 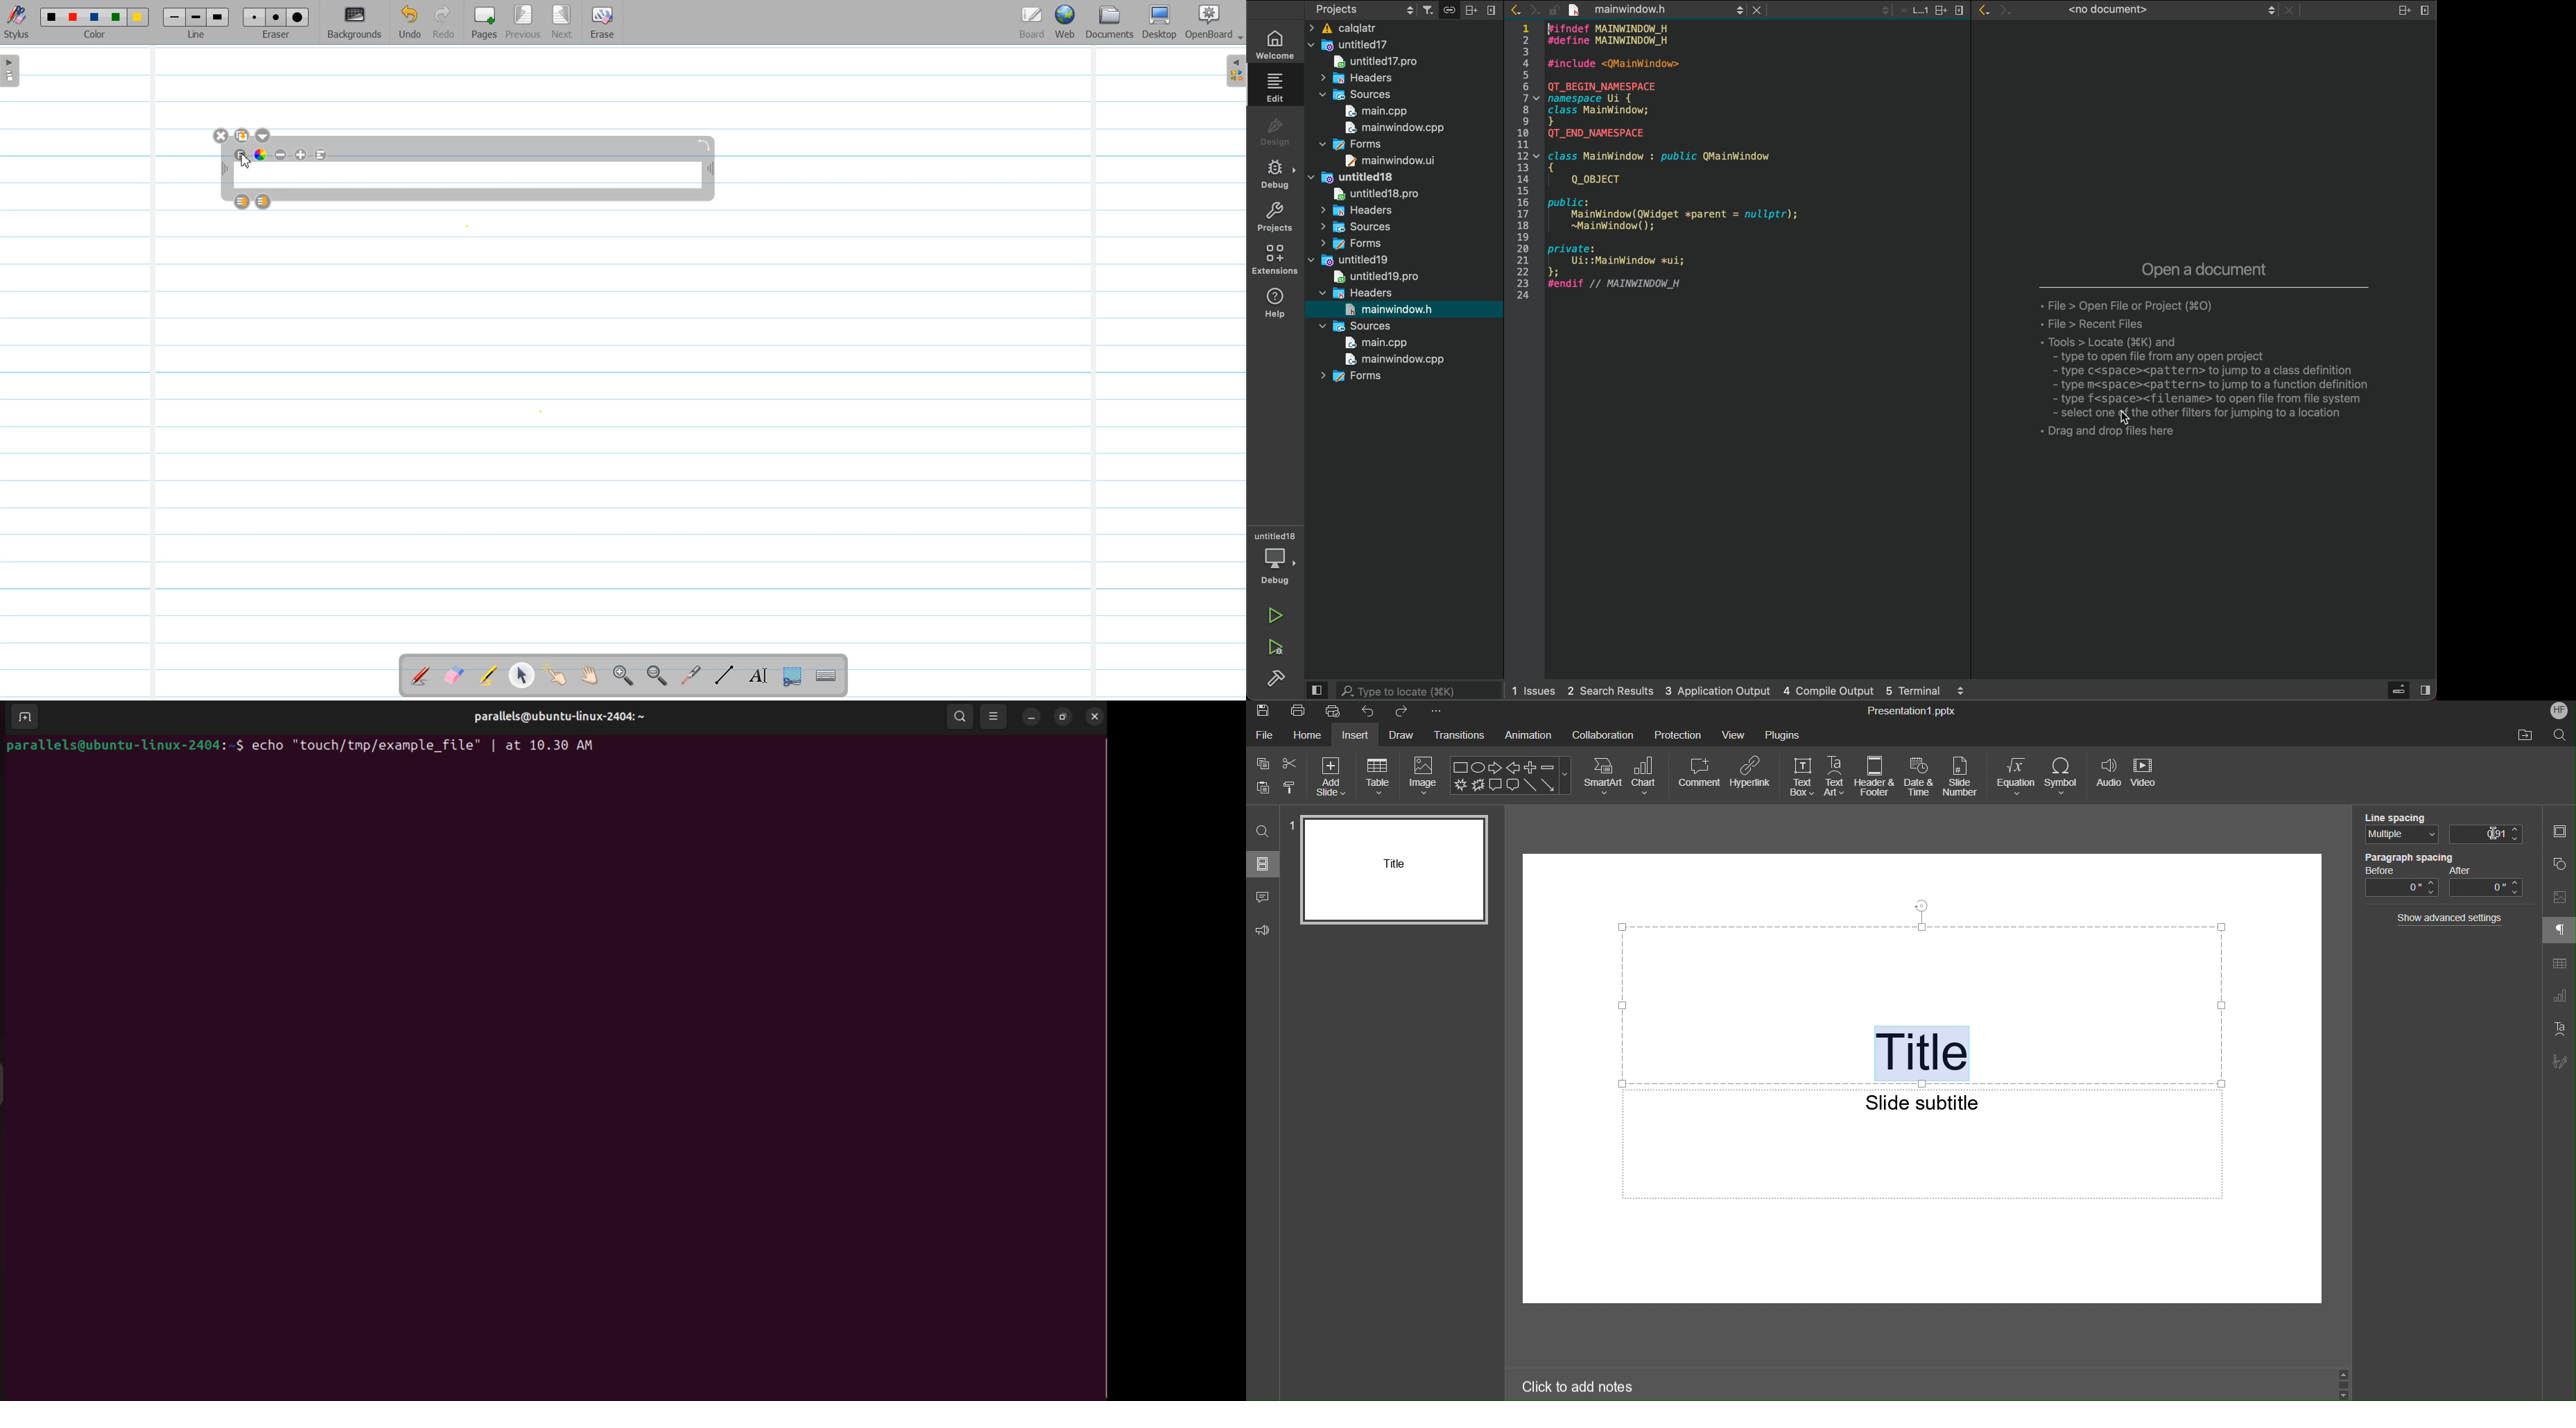 What do you see at coordinates (1396, 129) in the screenshot?
I see `mainwindow.cpp` at bounding box center [1396, 129].